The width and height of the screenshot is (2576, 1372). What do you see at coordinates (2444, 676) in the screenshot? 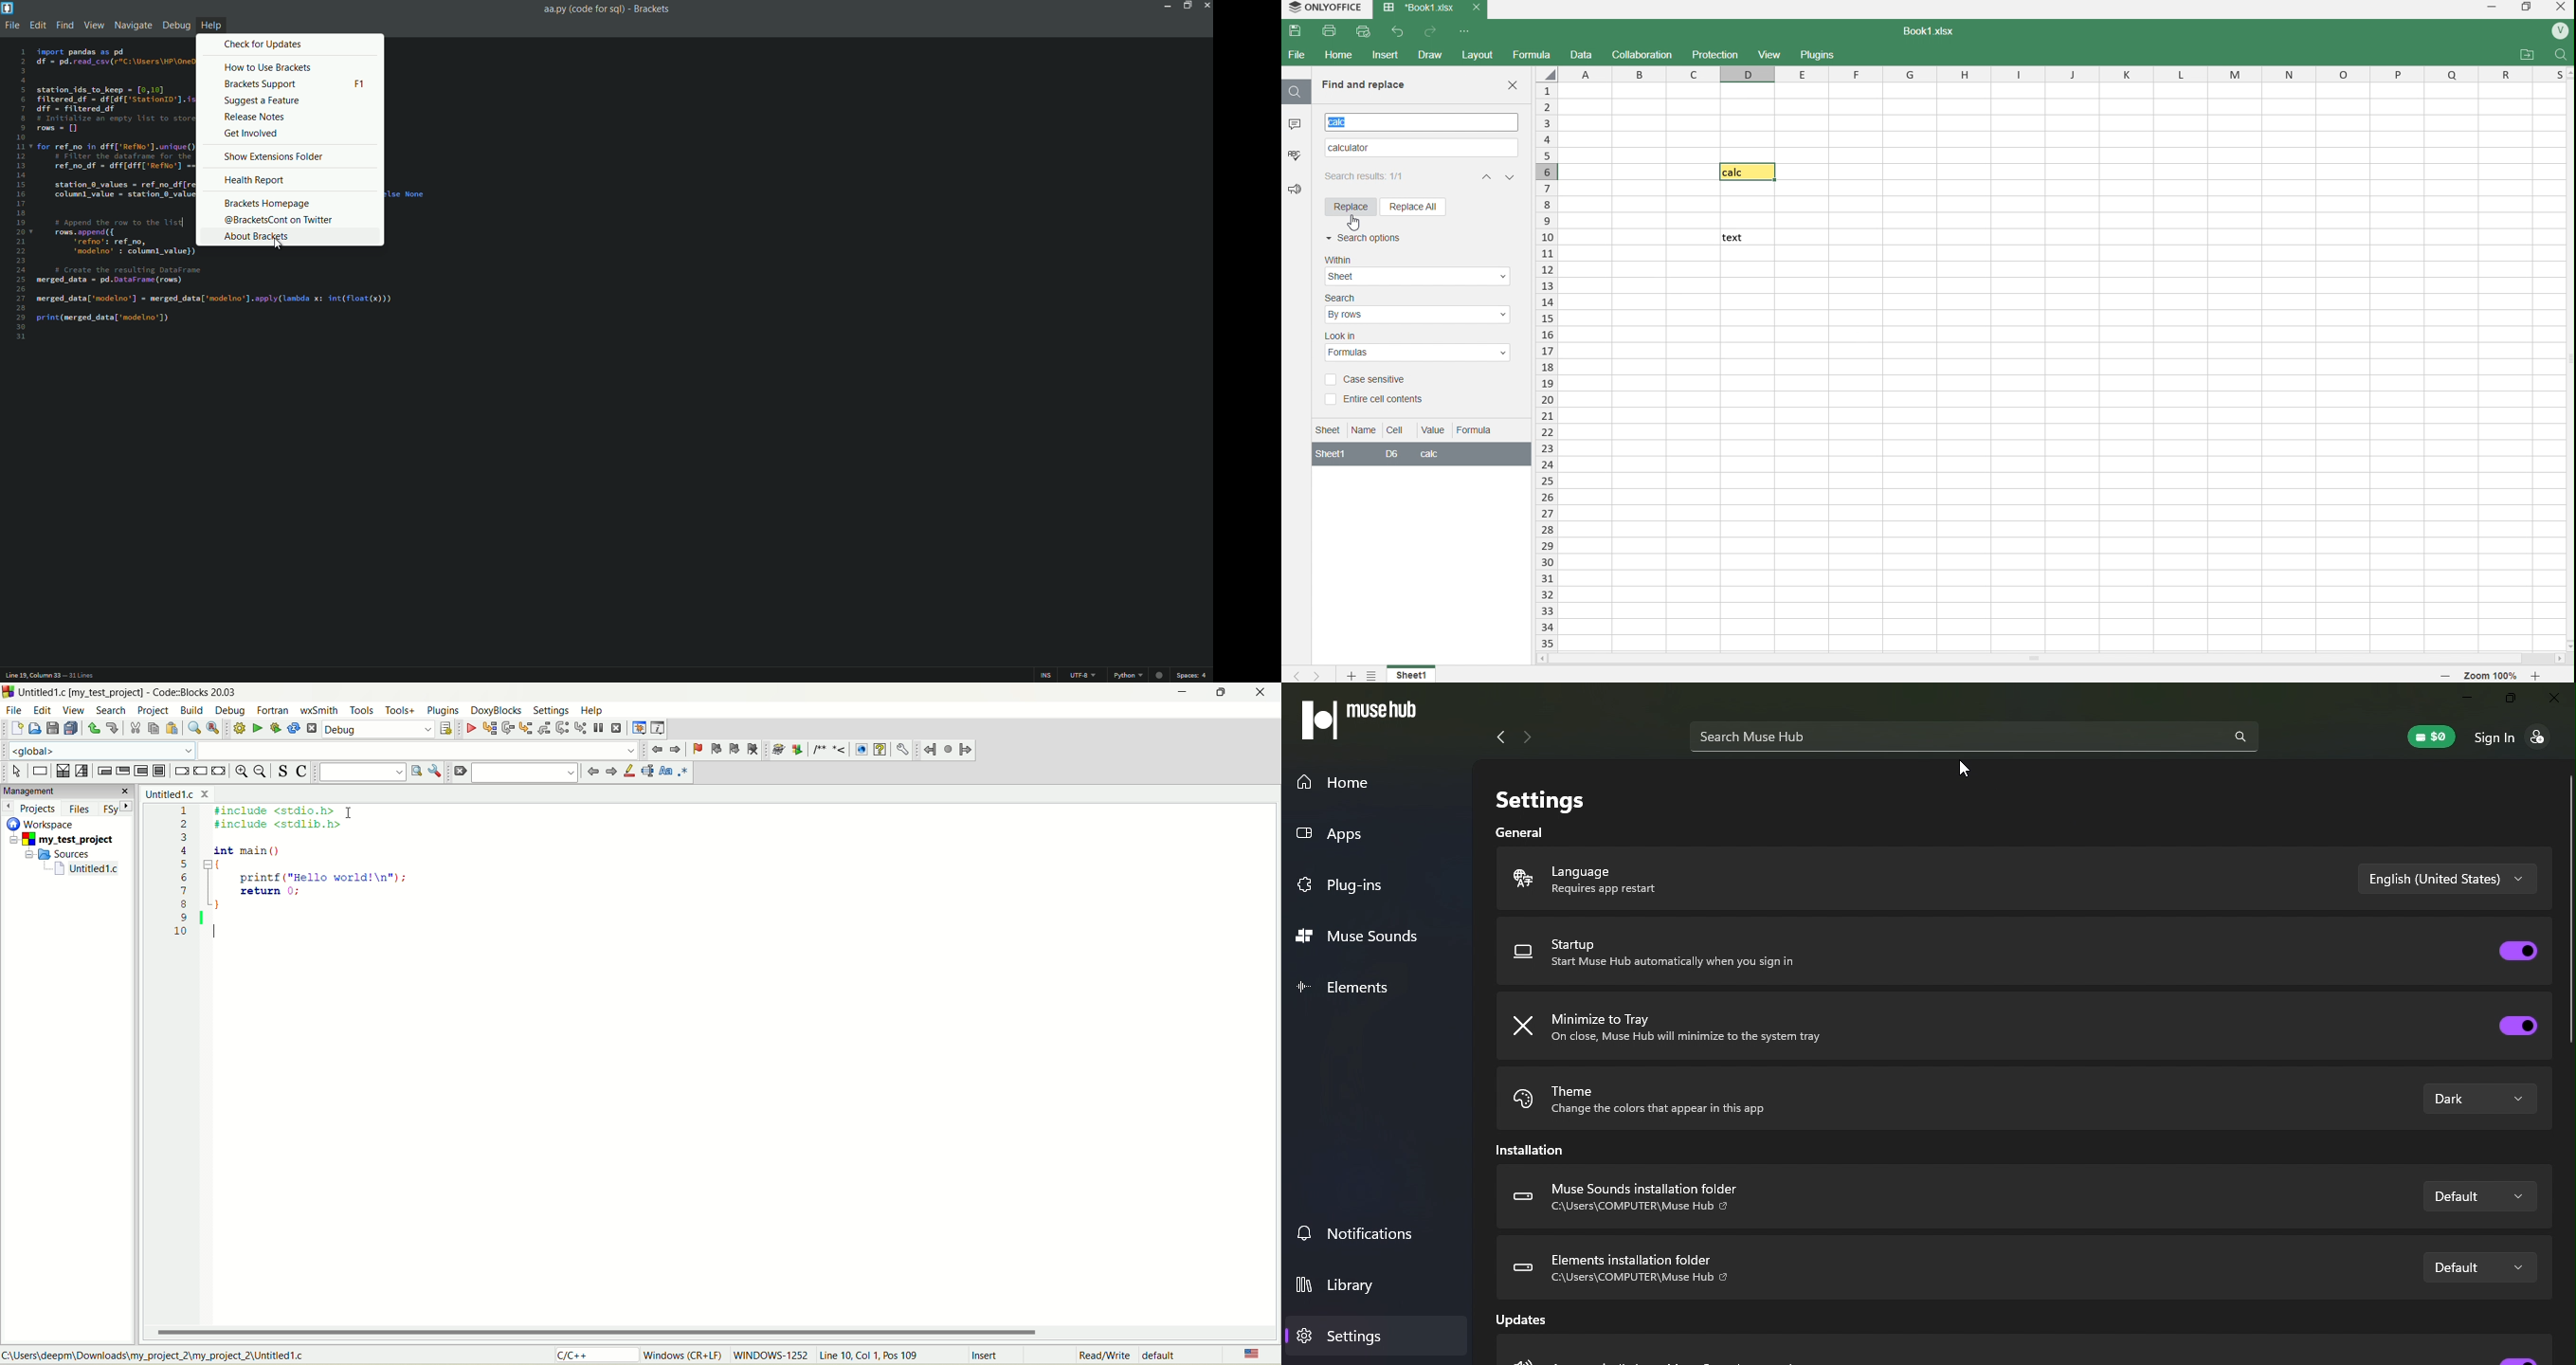
I see `zoom out` at bounding box center [2444, 676].